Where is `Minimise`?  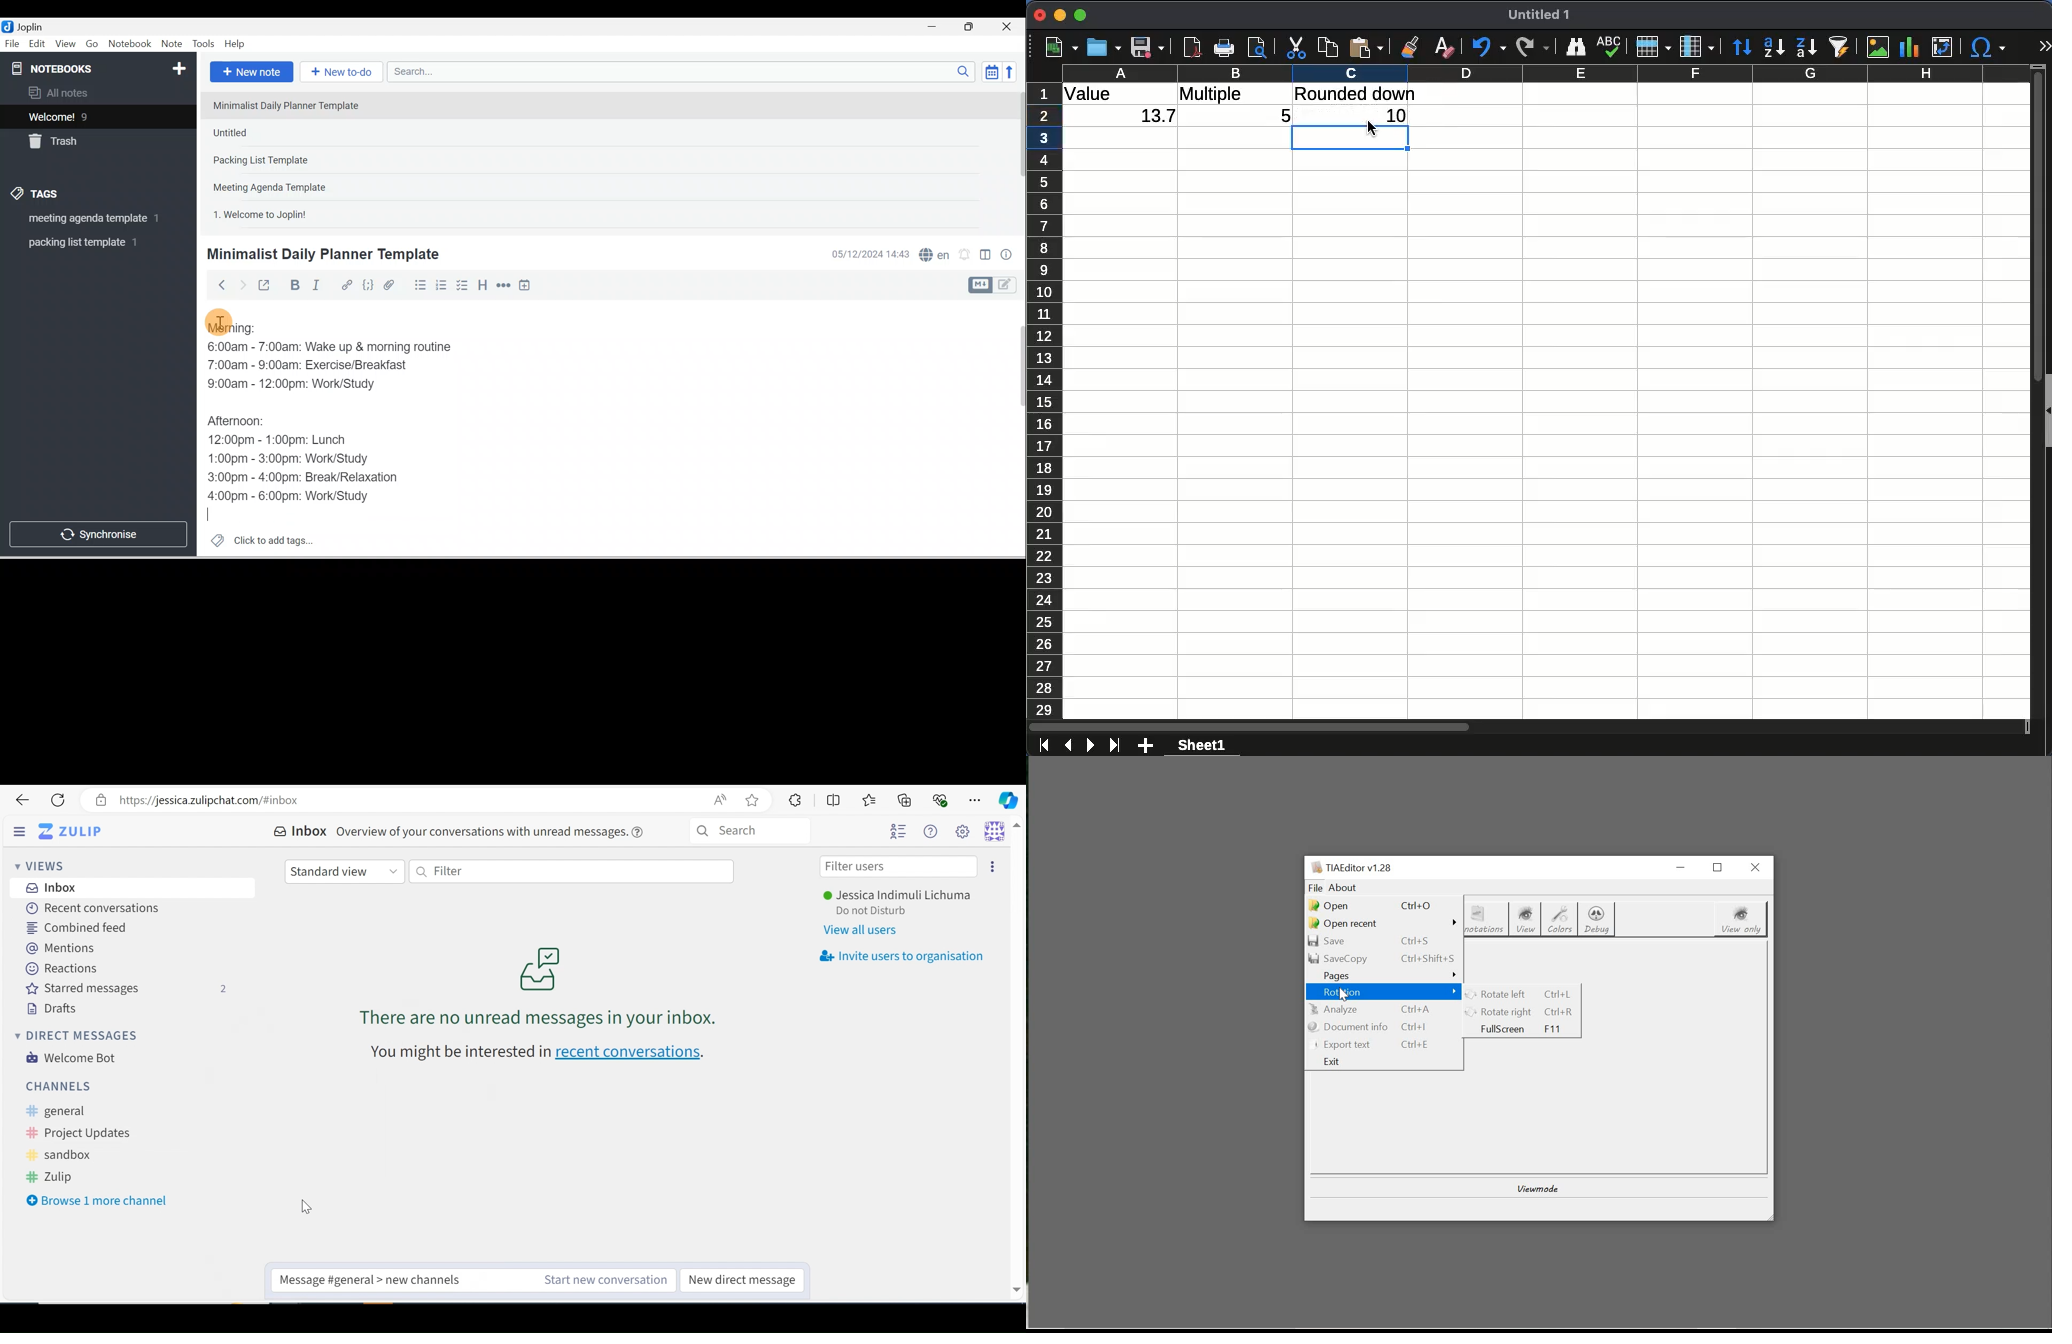
Minimise is located at coordinates (935, 28).